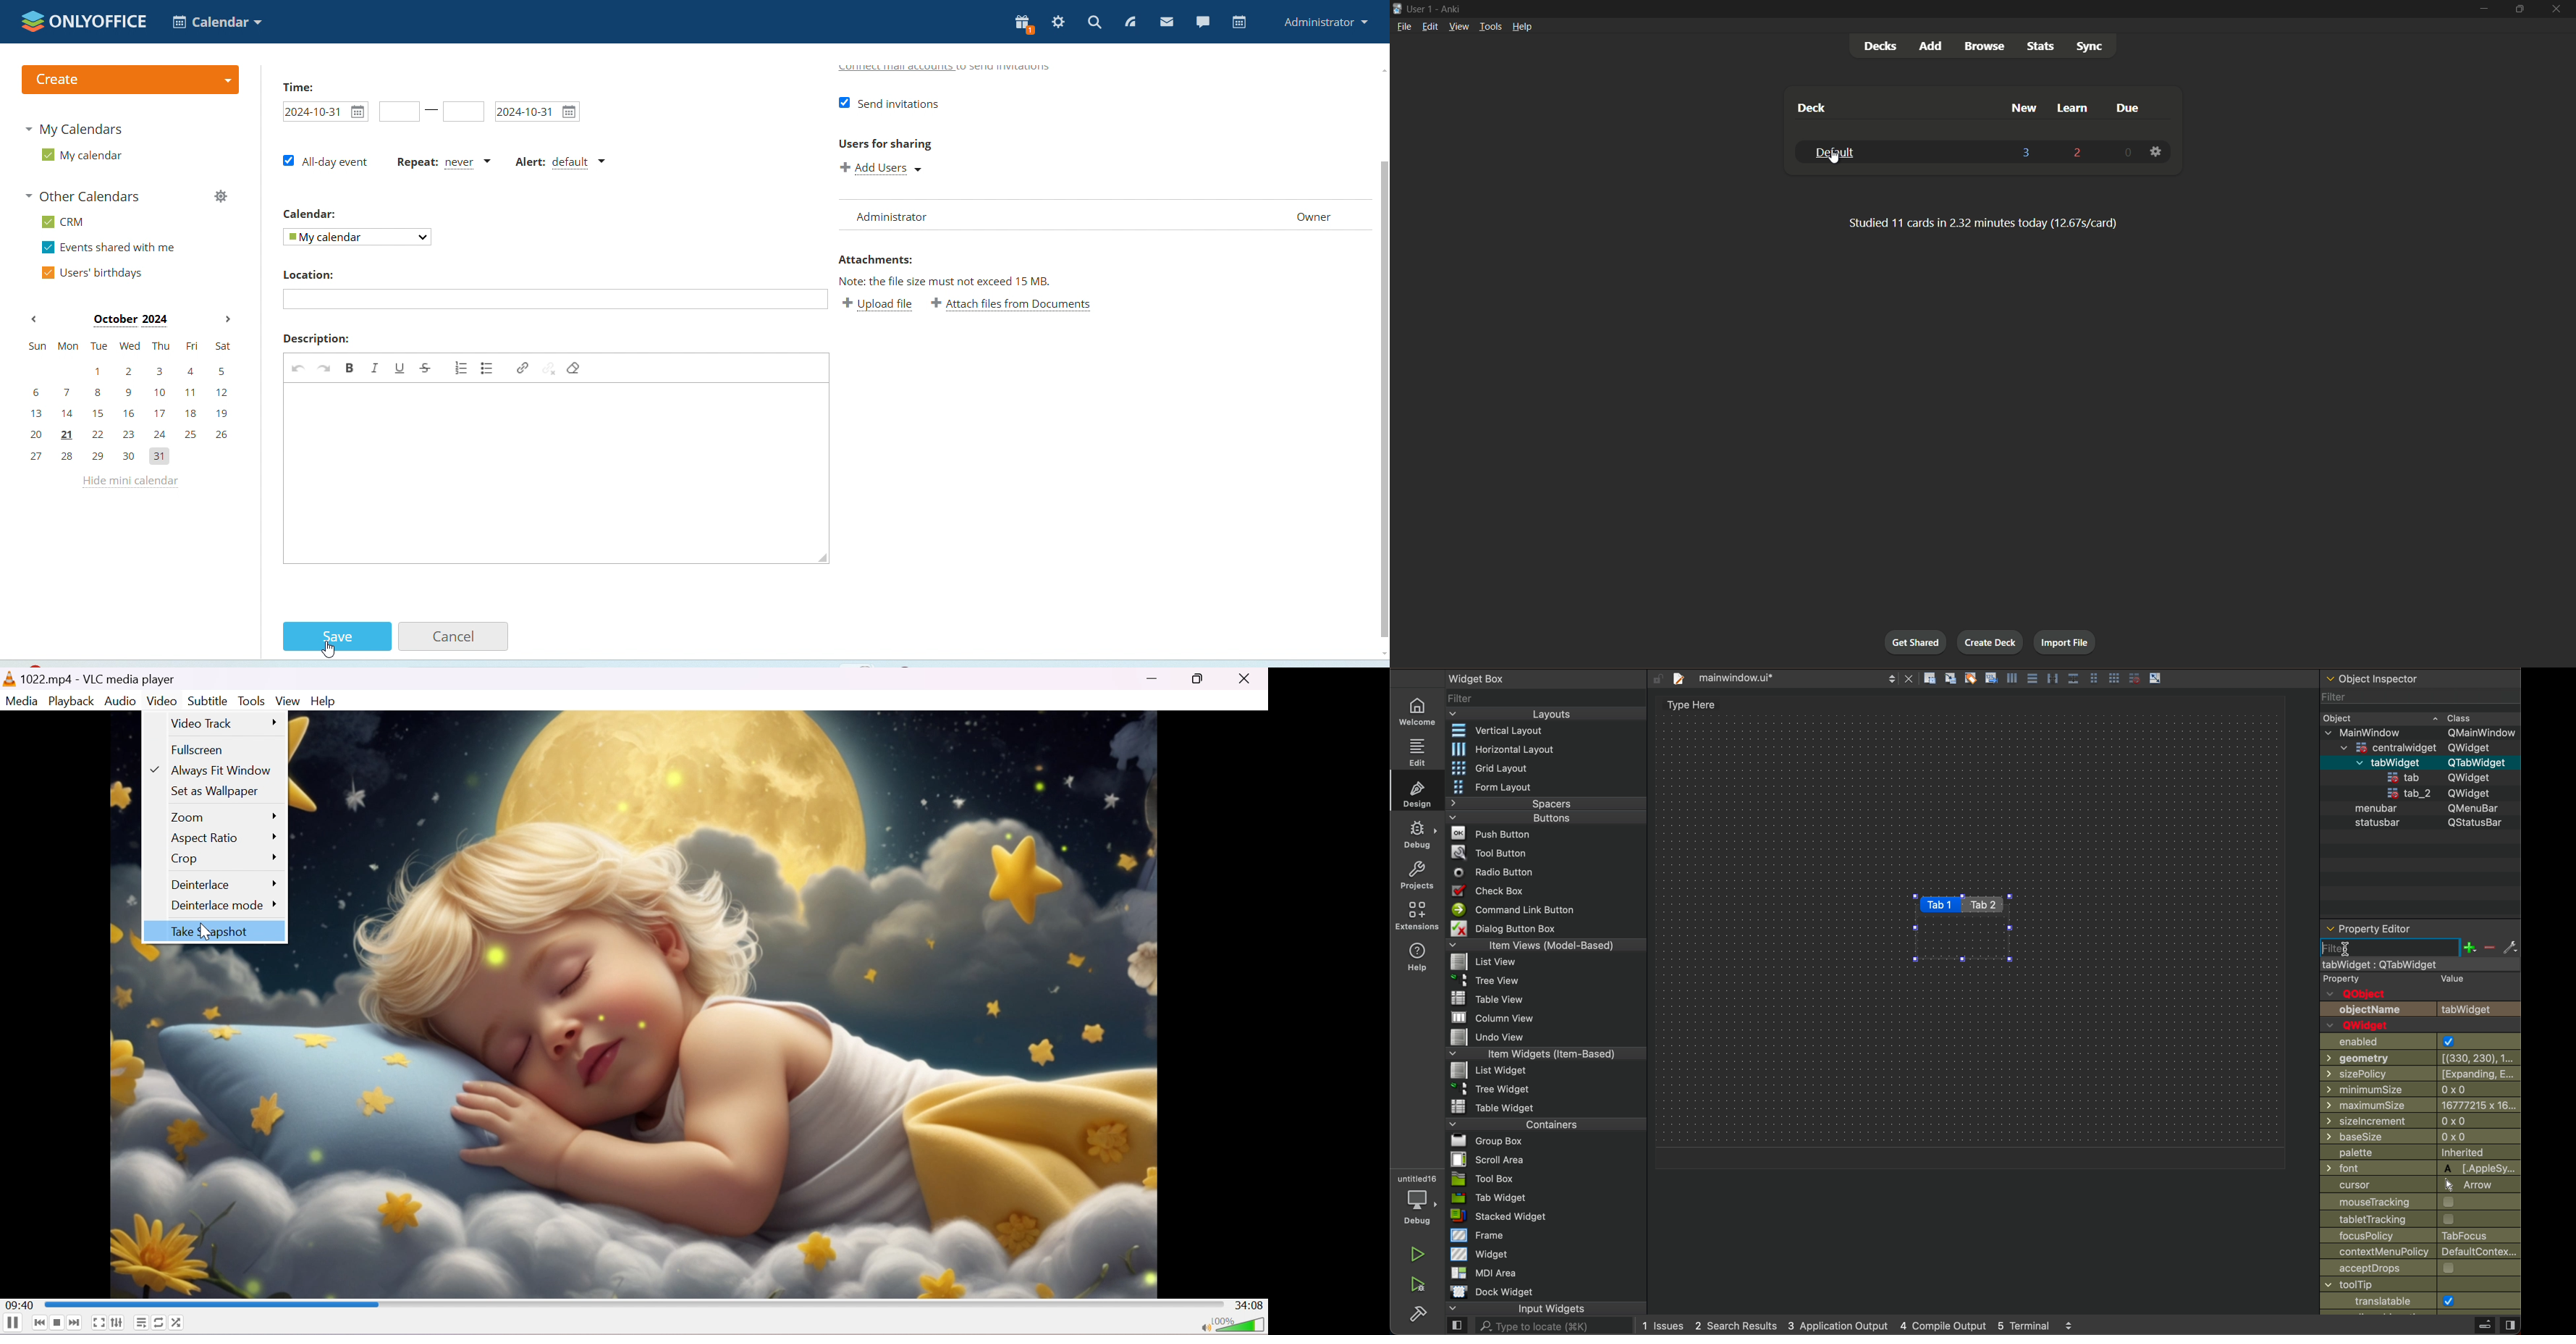 Image resolution: width=2576 pixels, height=1344 pixels. Describe the element at coordinates (2371, 809) in the screenshot. I see `menubar` at that location.